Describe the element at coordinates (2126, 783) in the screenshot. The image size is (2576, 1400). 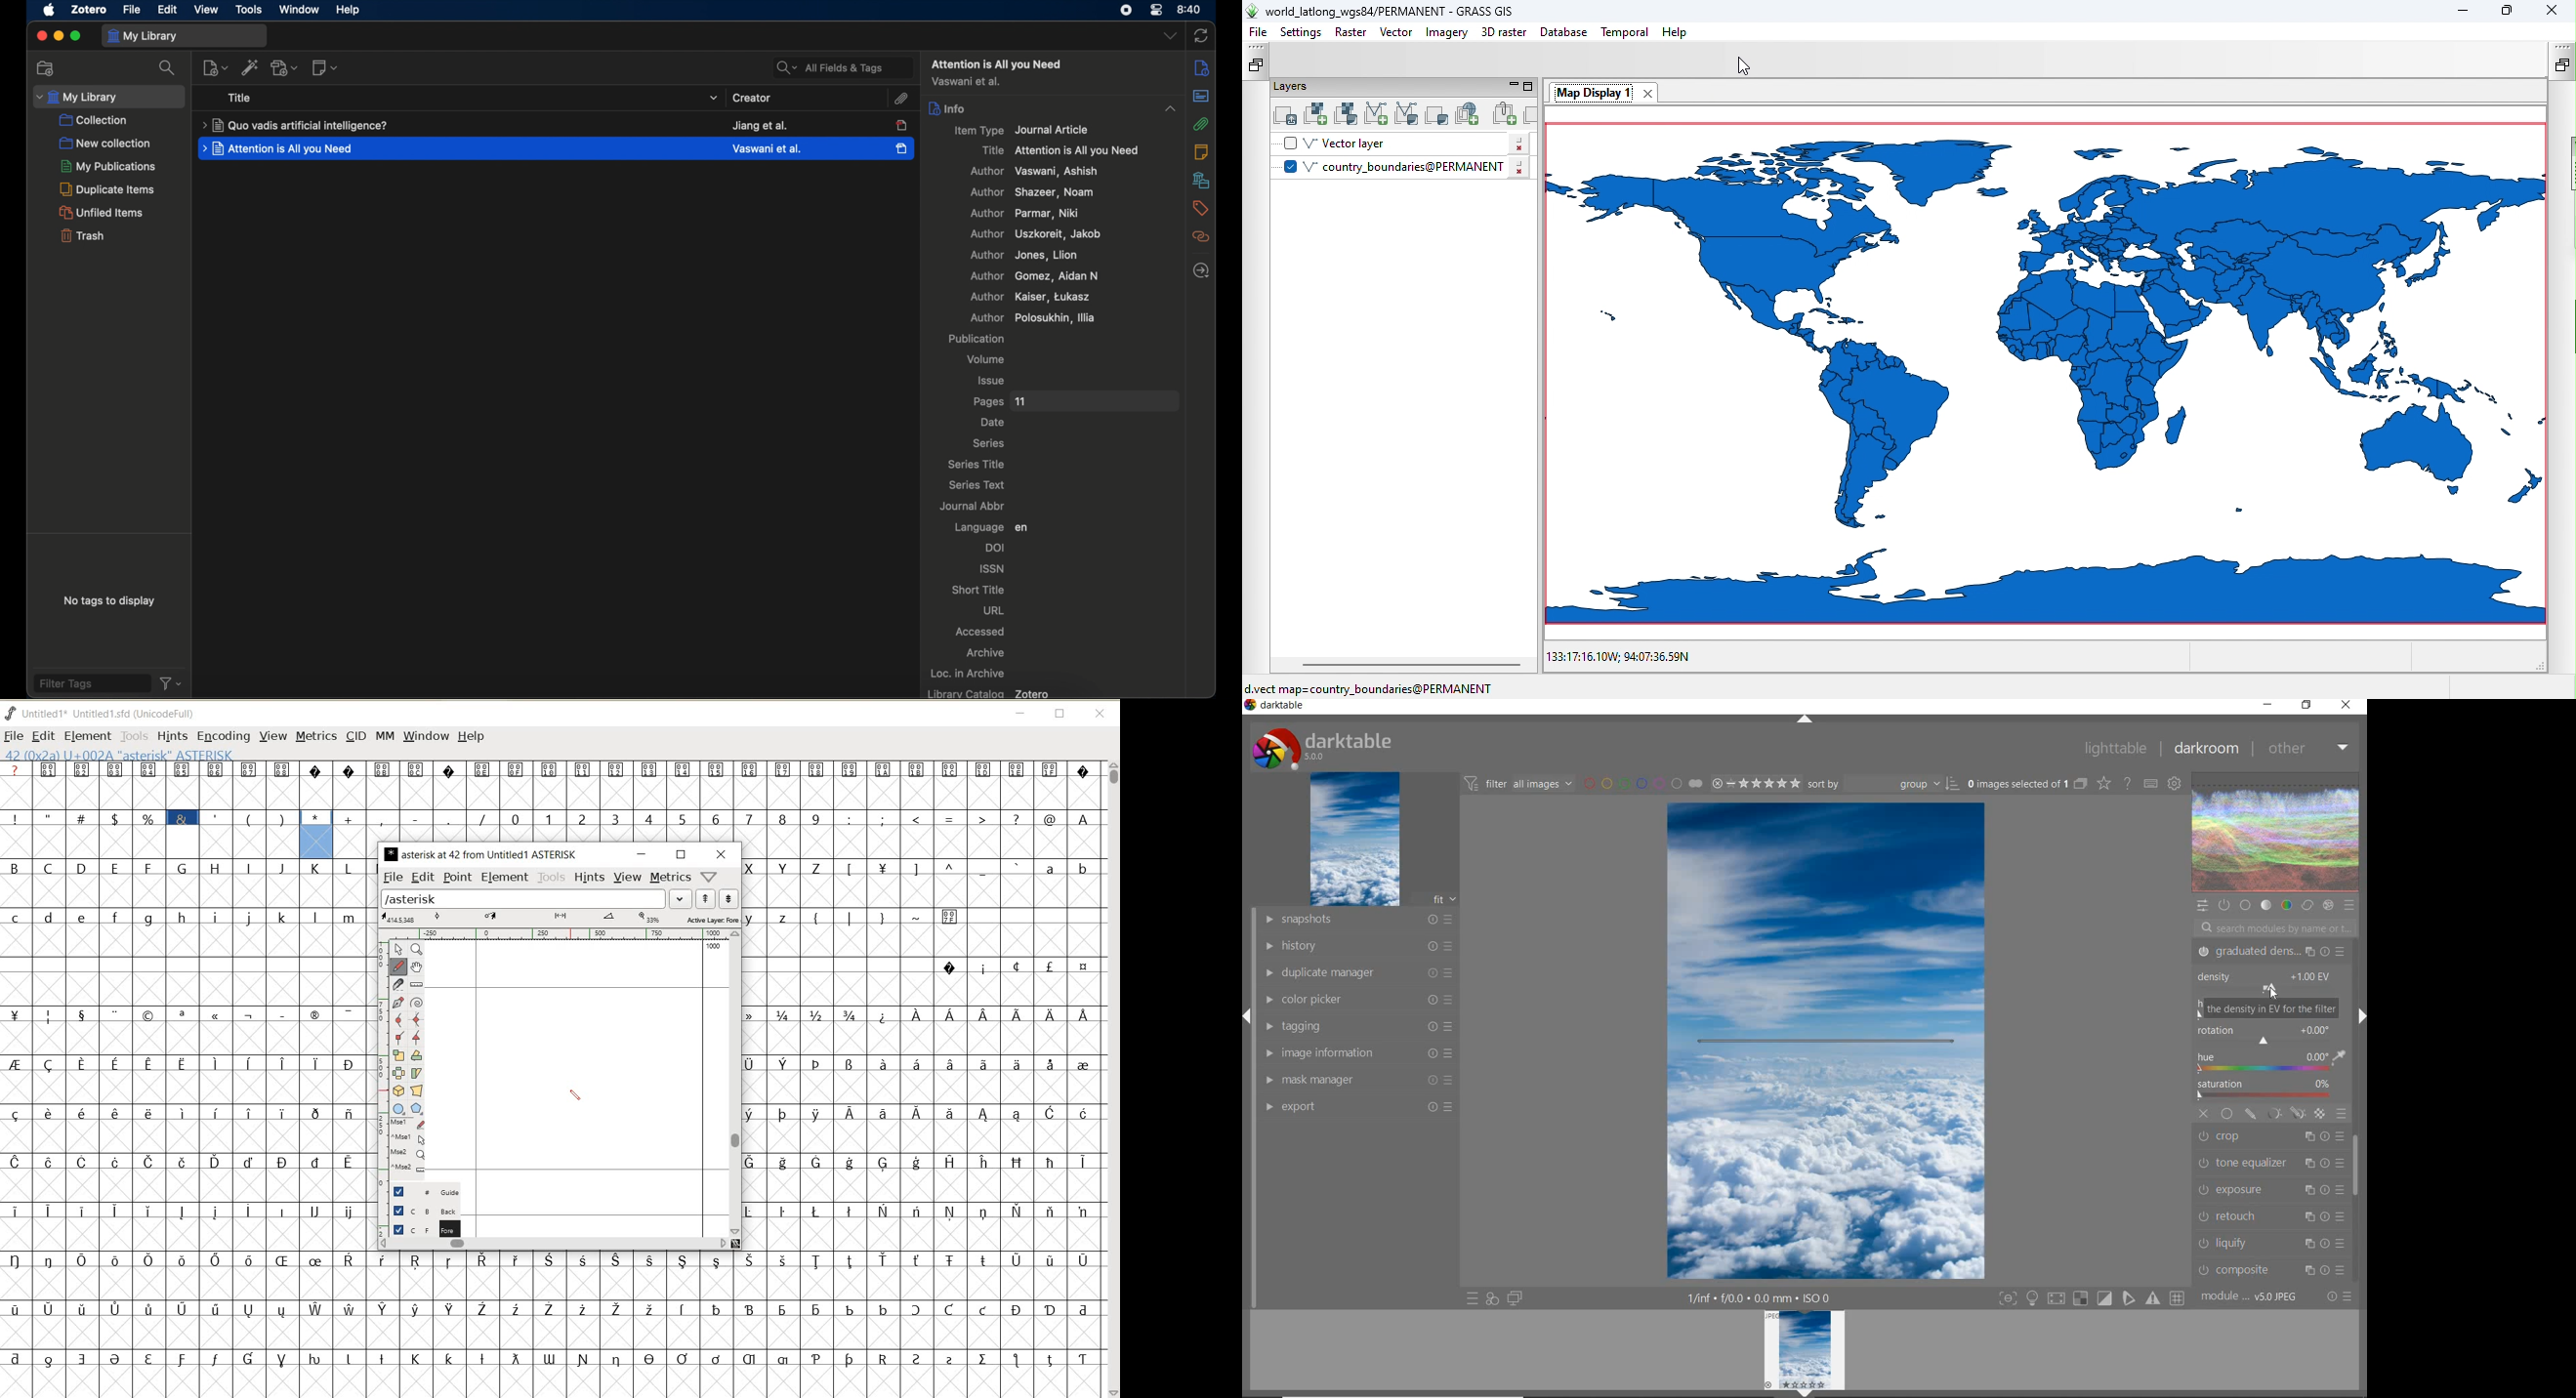
I see `ENABLE FOR ONLINE HELP` at that location.